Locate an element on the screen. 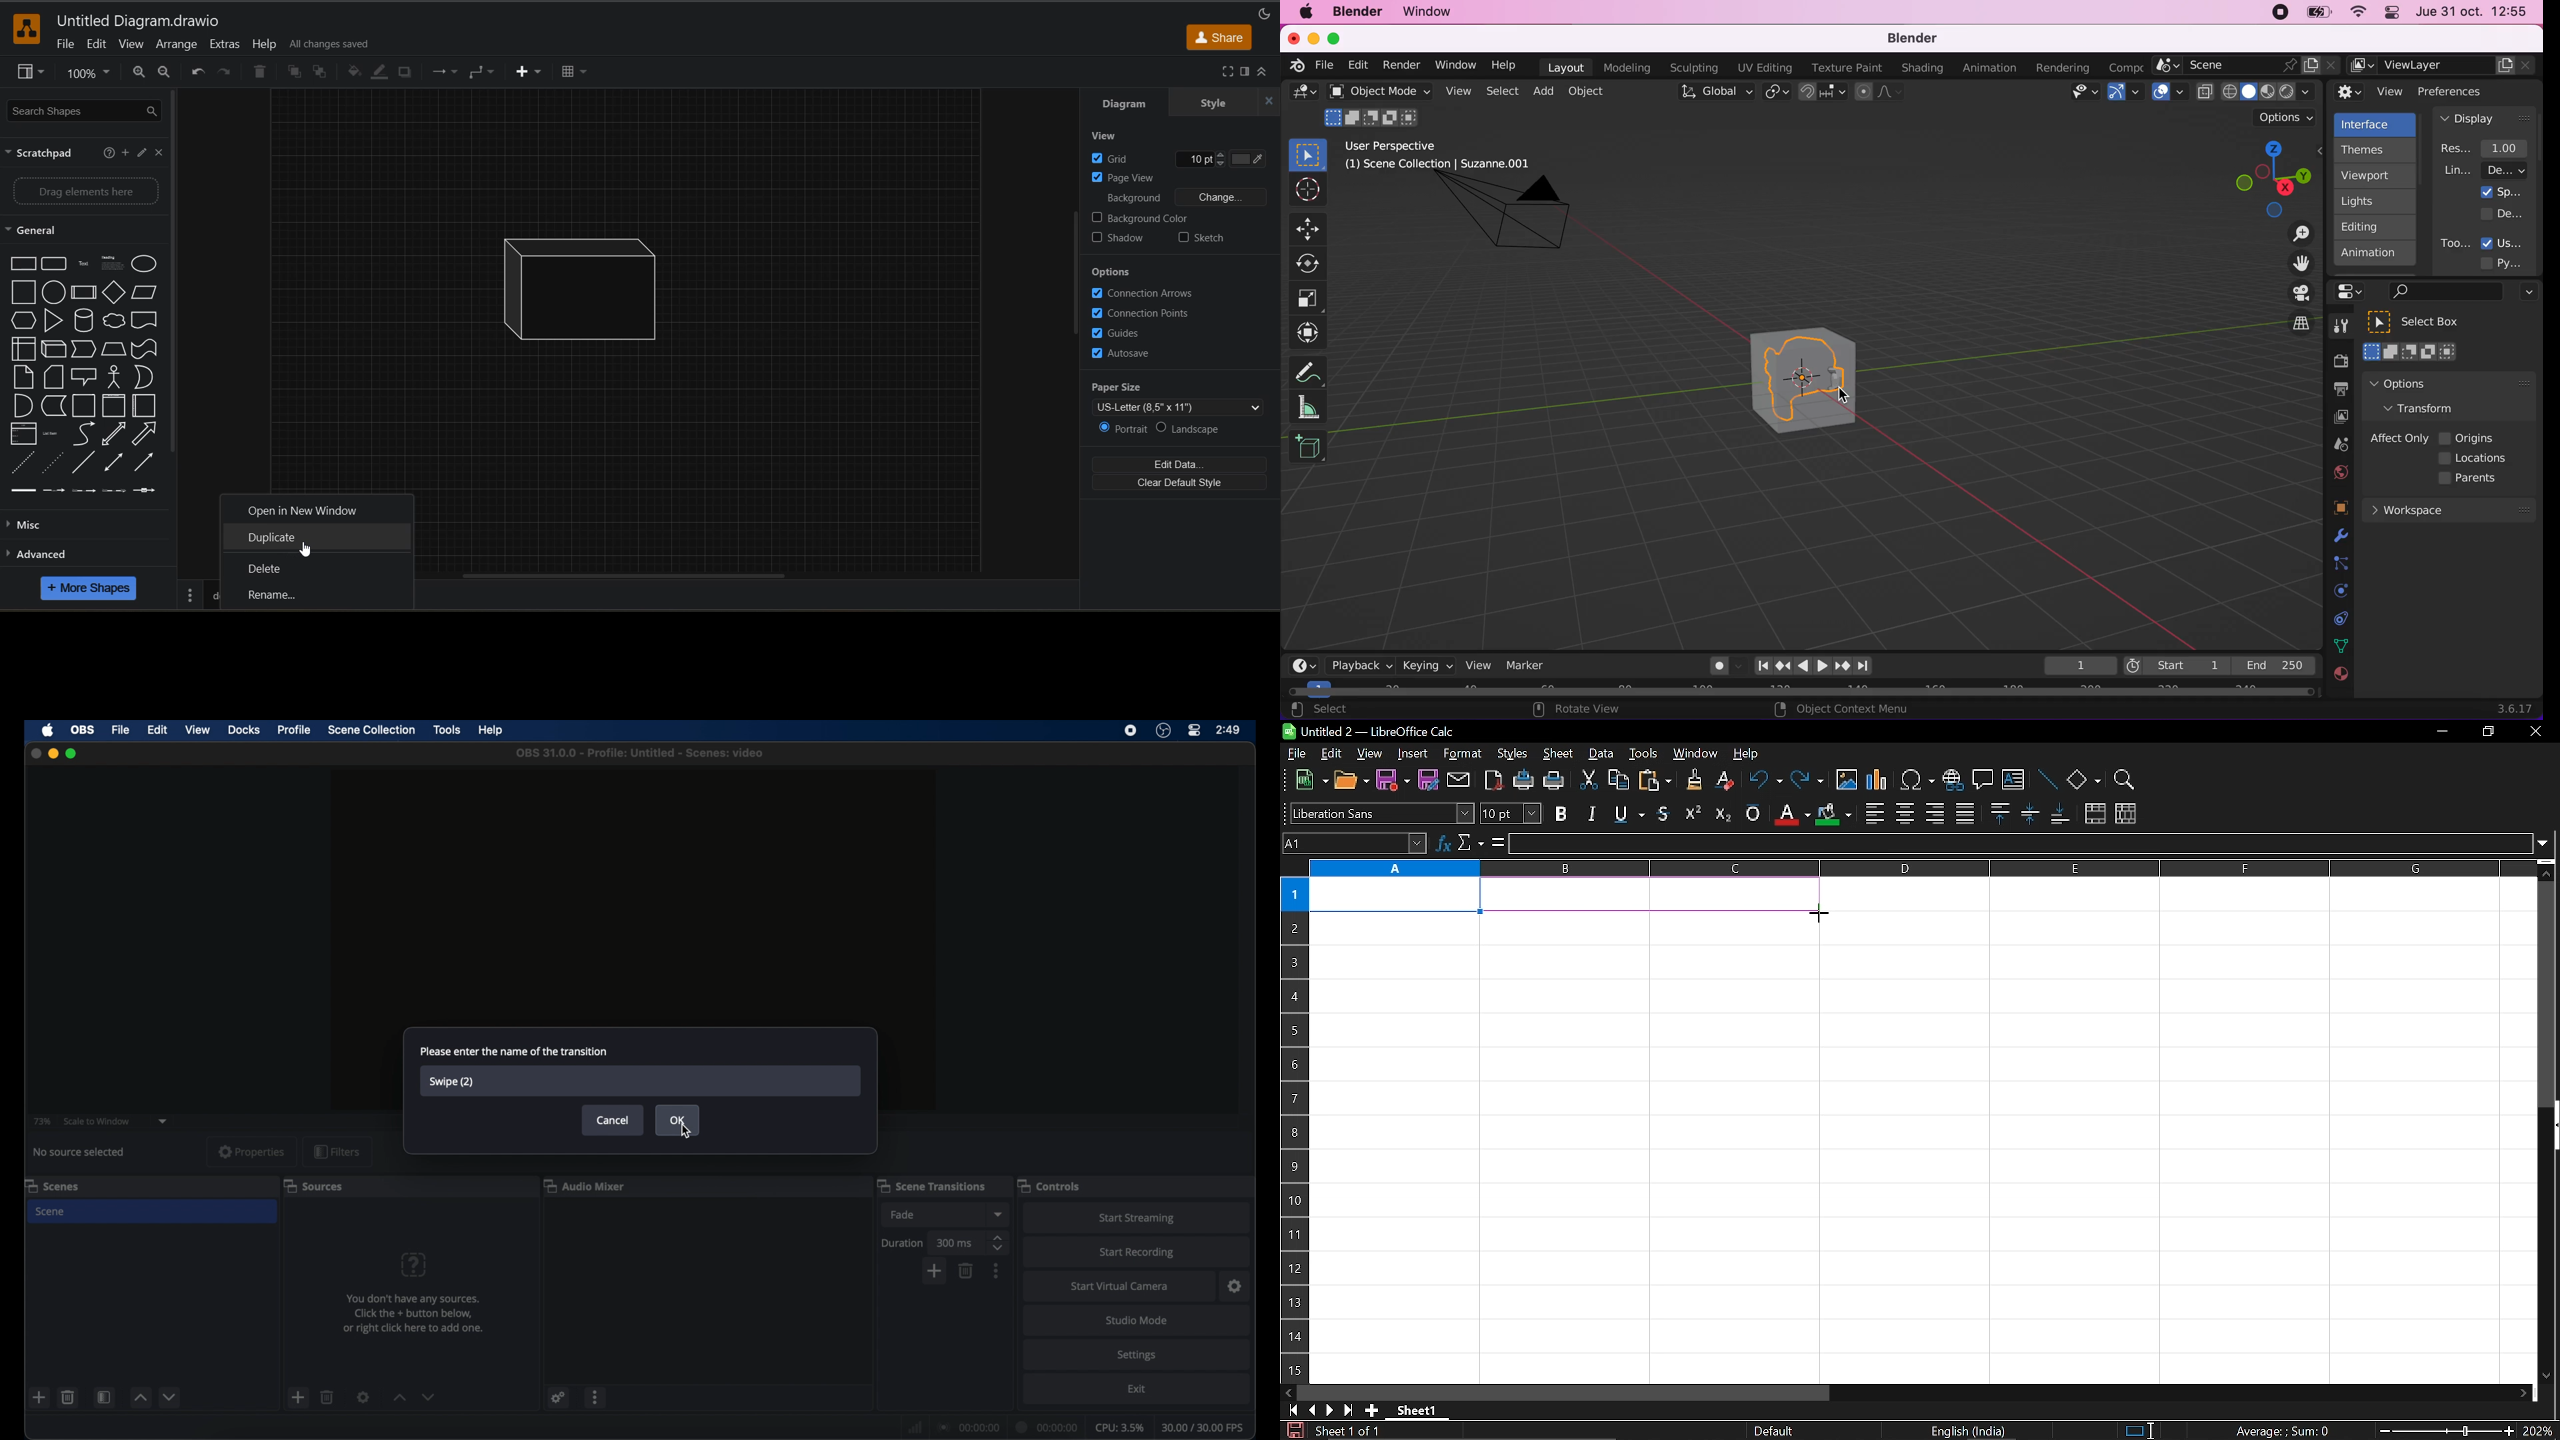 This screenshot has height=1456, width=2576. global is located at coordinates (1714, 94).